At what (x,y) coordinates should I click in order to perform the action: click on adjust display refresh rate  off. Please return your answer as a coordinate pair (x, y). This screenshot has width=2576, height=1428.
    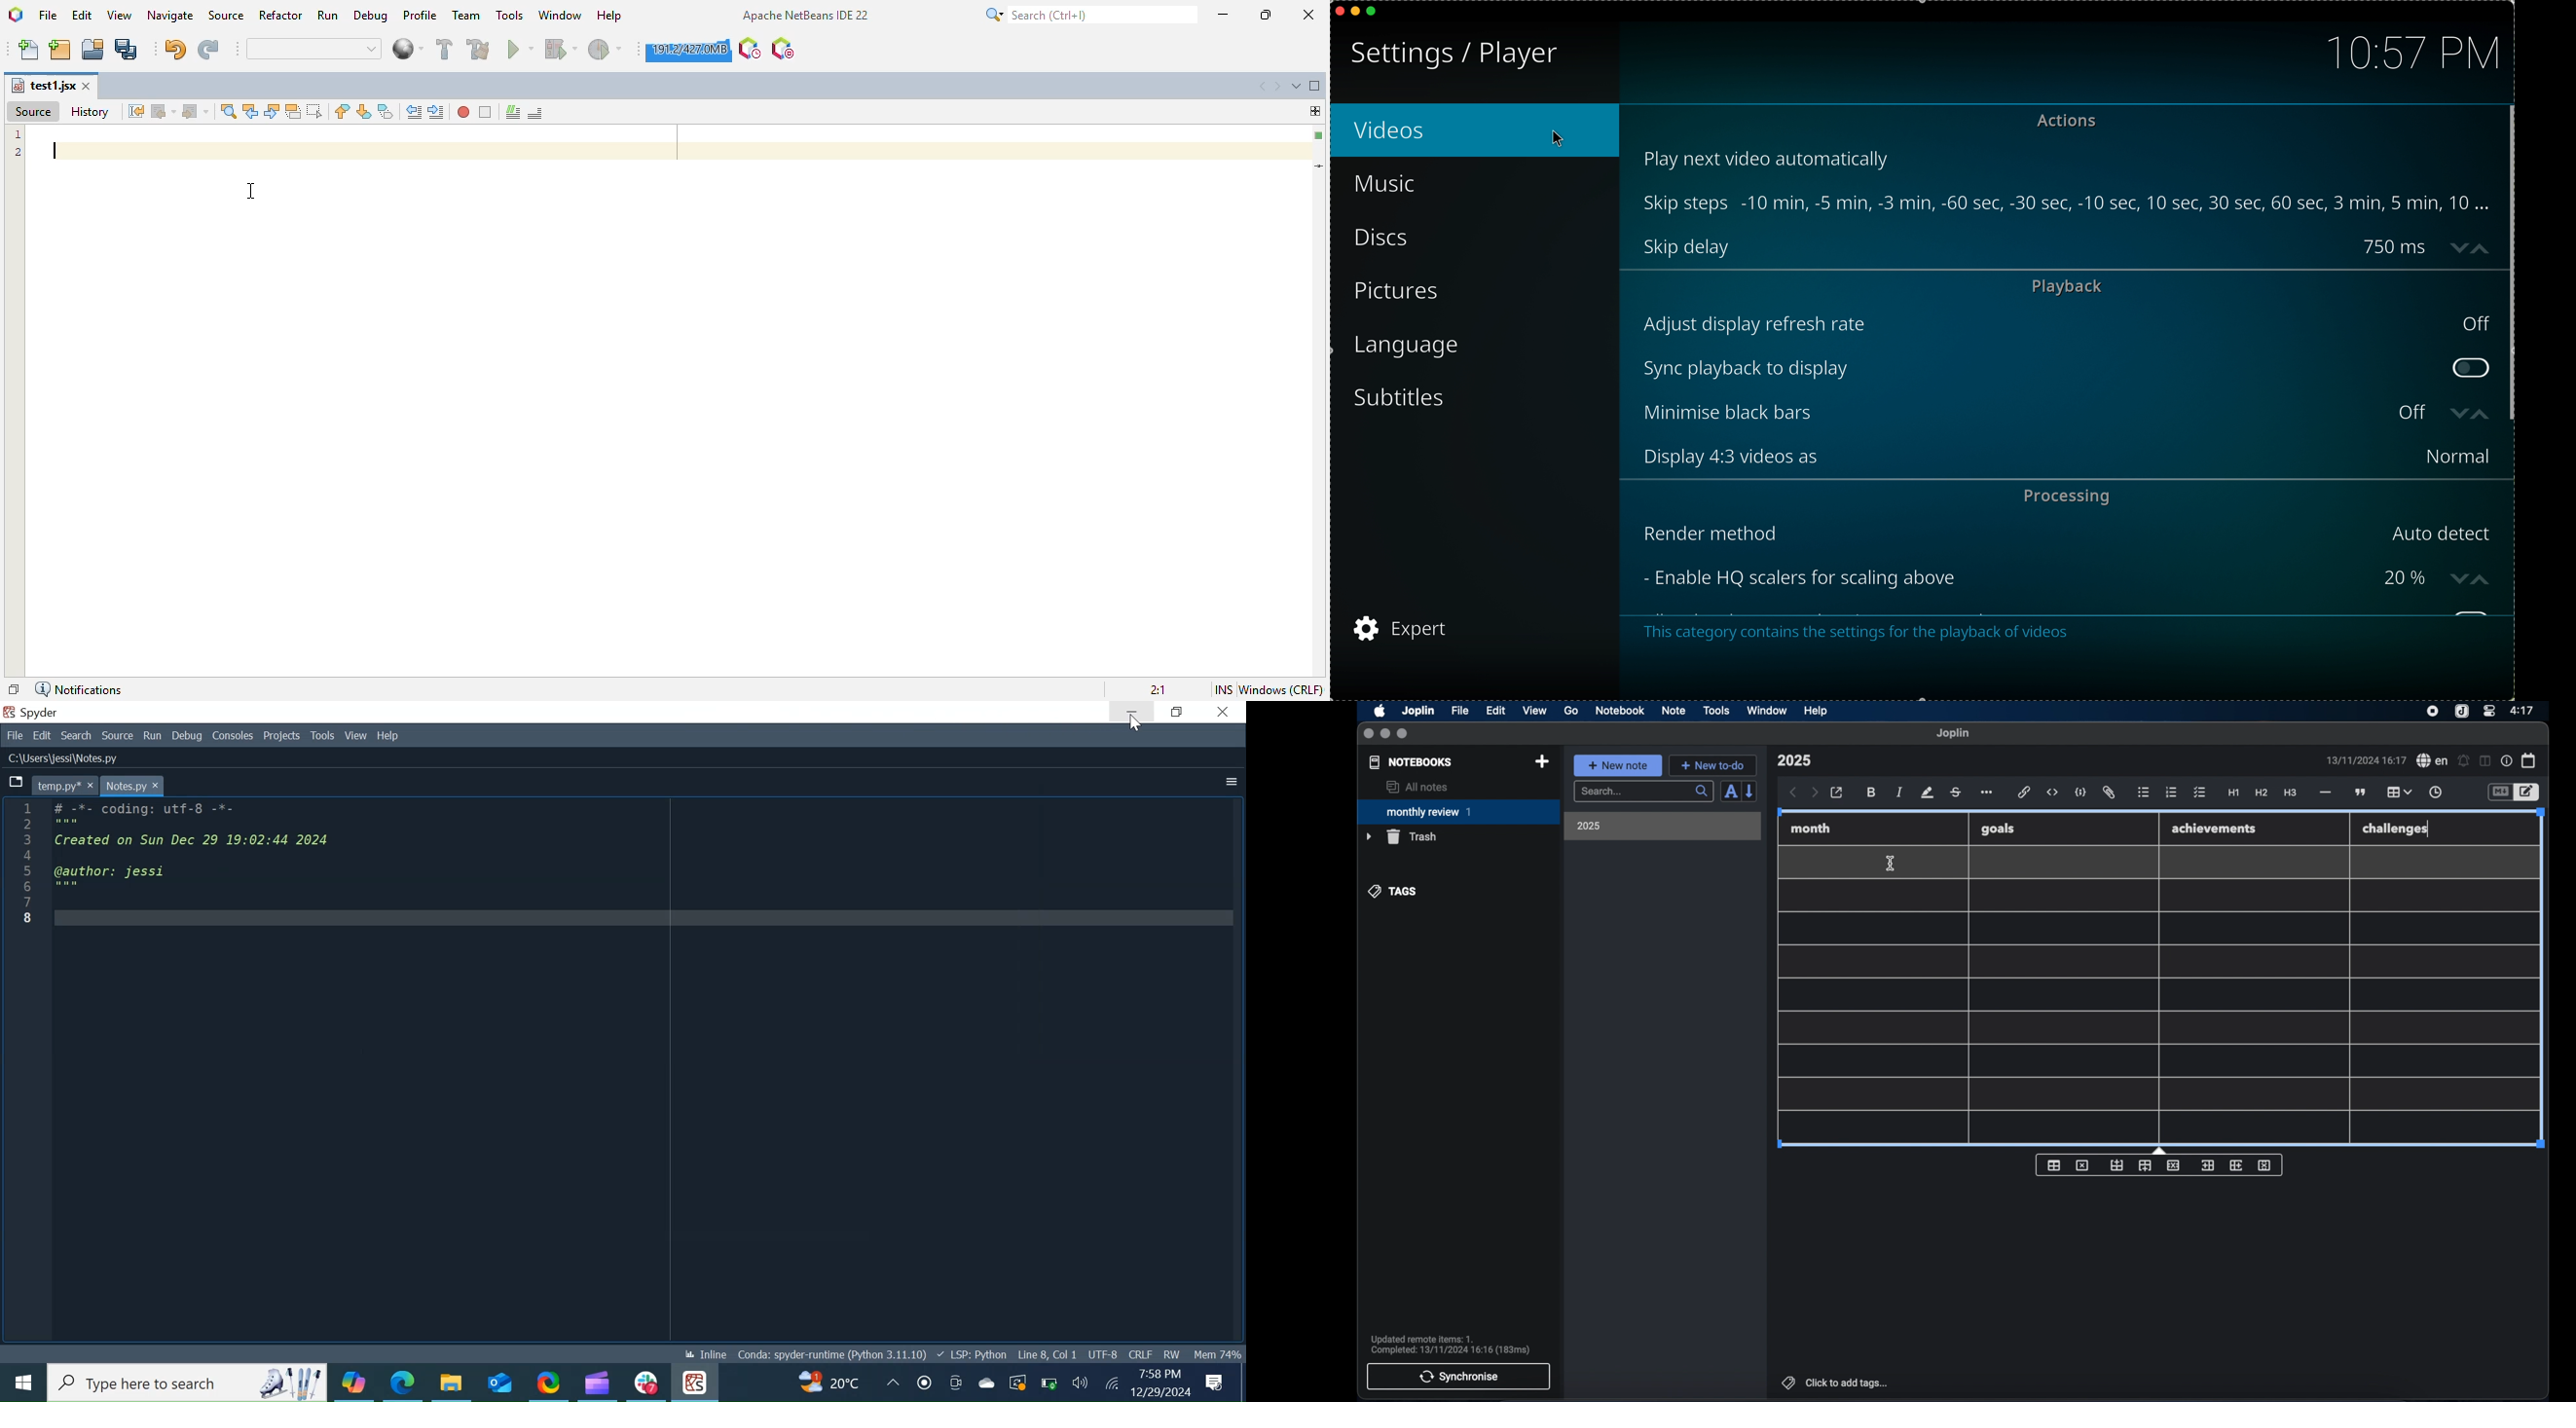
    Looking at the image, I should click on (2066, 324).